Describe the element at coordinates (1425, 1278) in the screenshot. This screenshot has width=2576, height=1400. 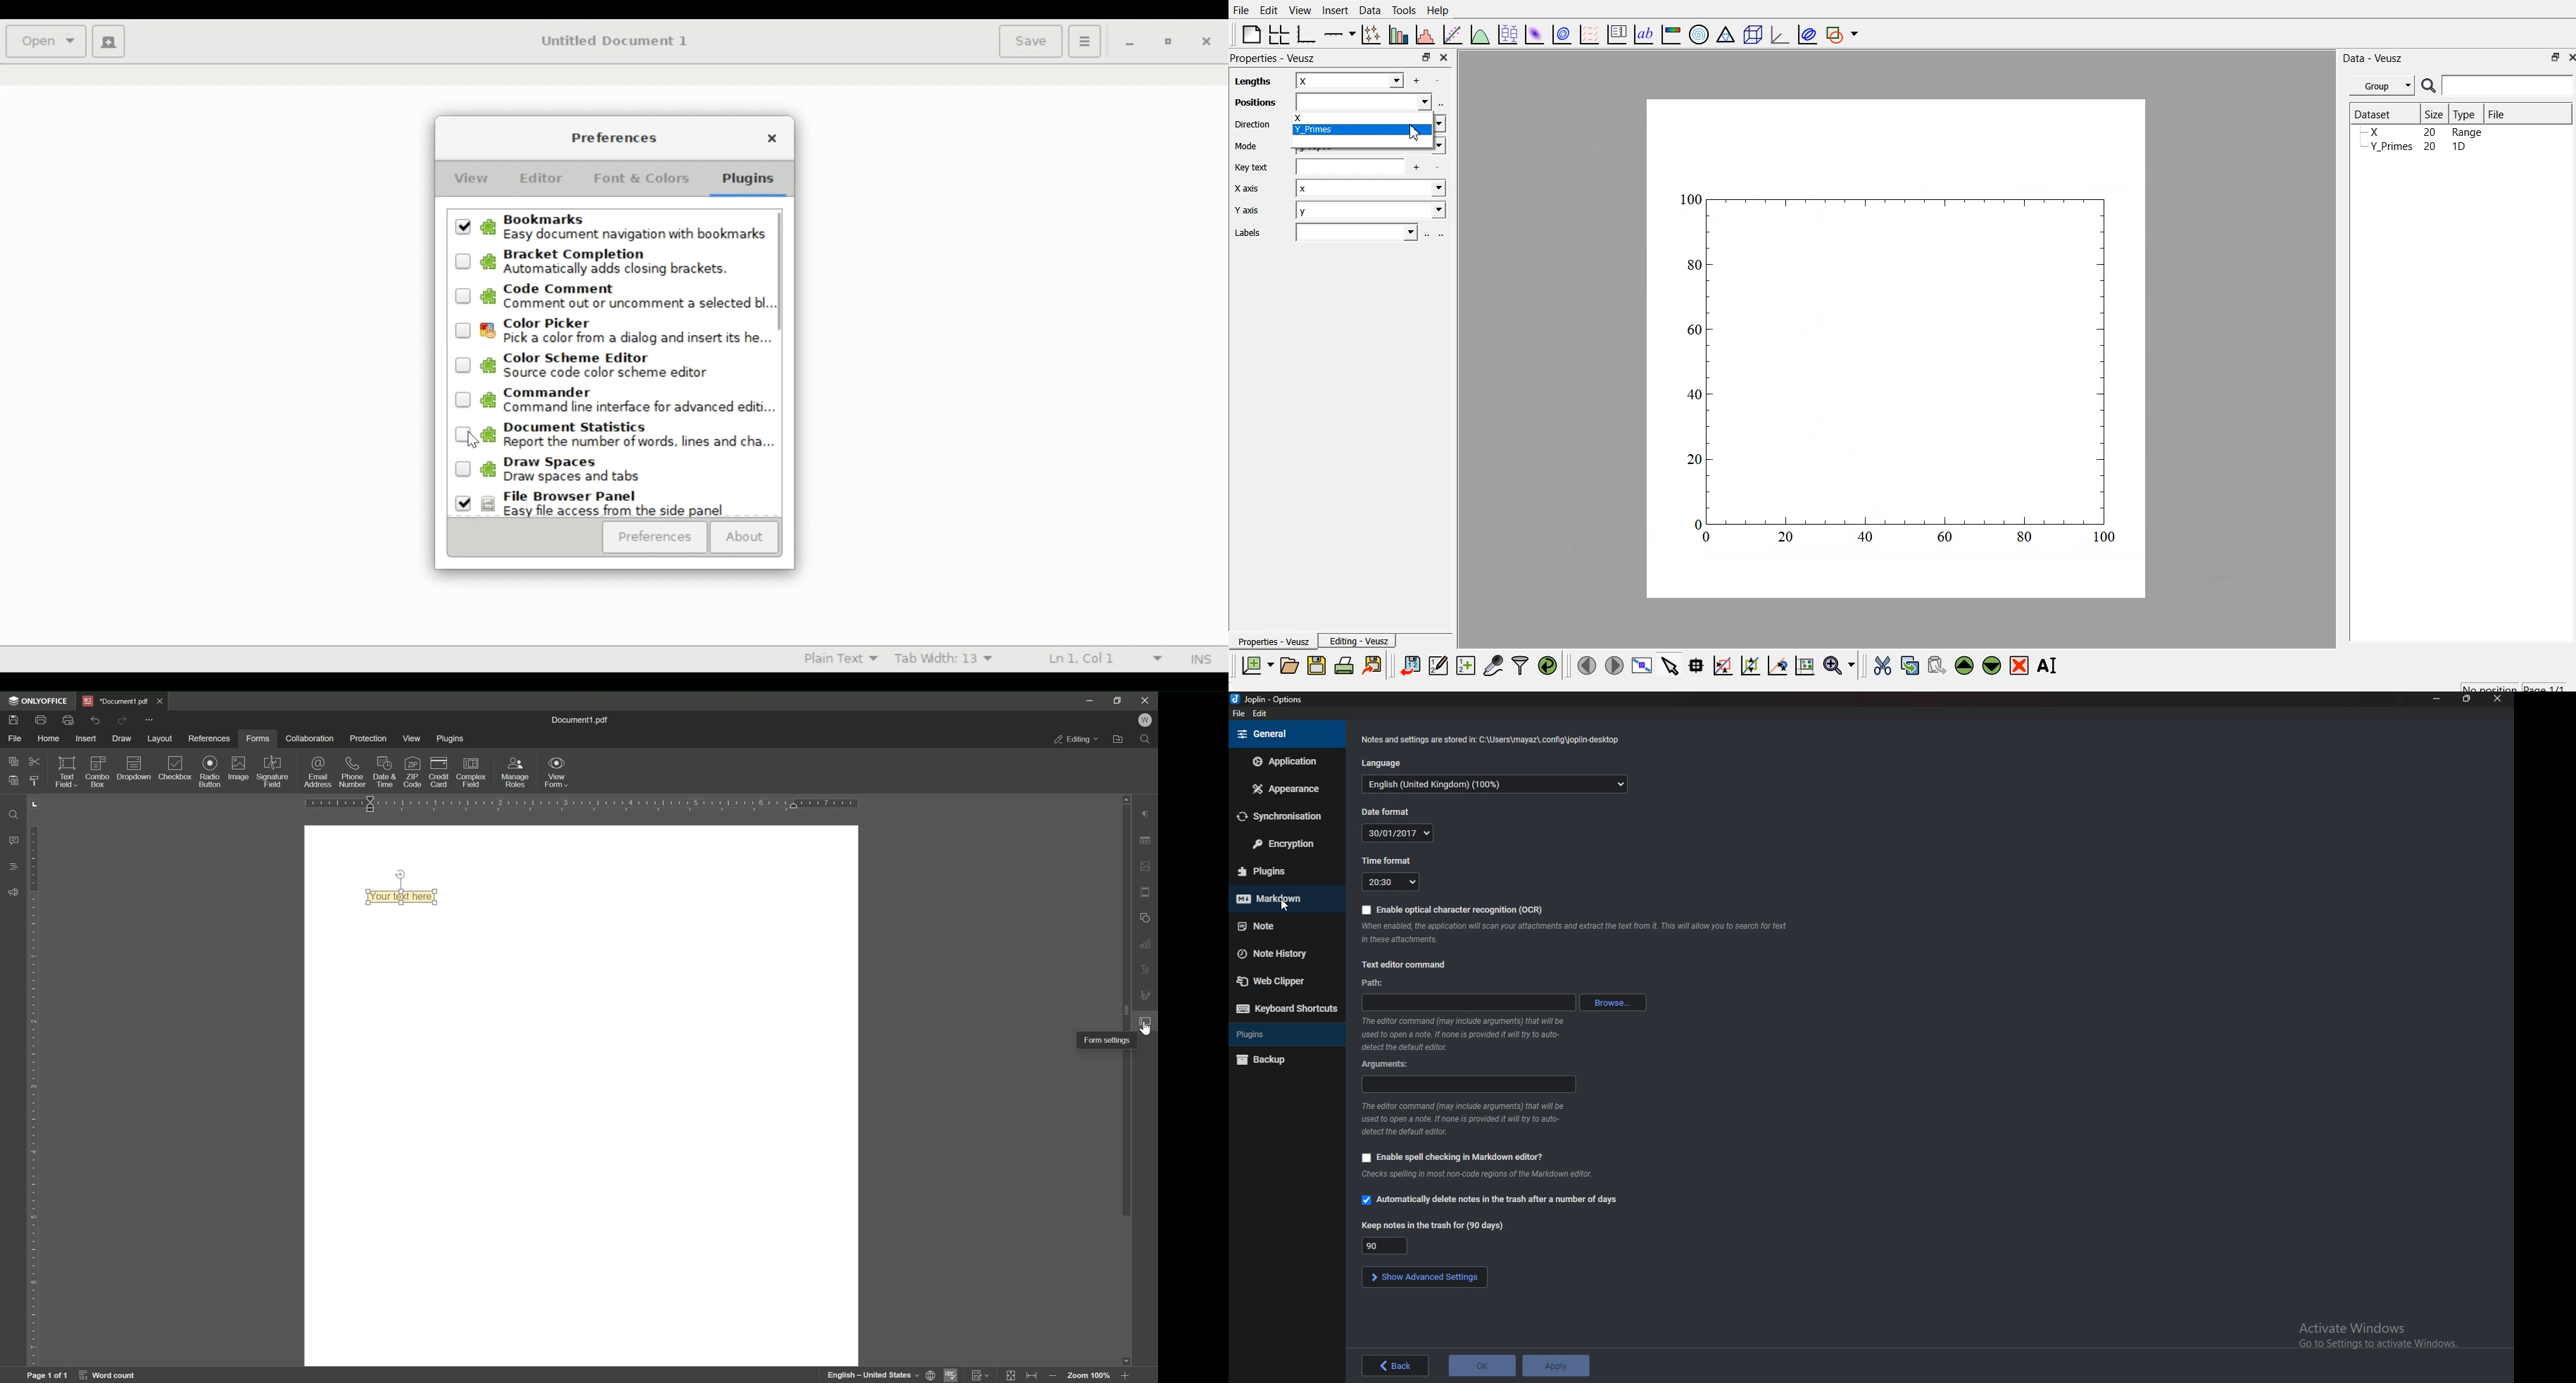
I see `Show advanced settings` at that location.